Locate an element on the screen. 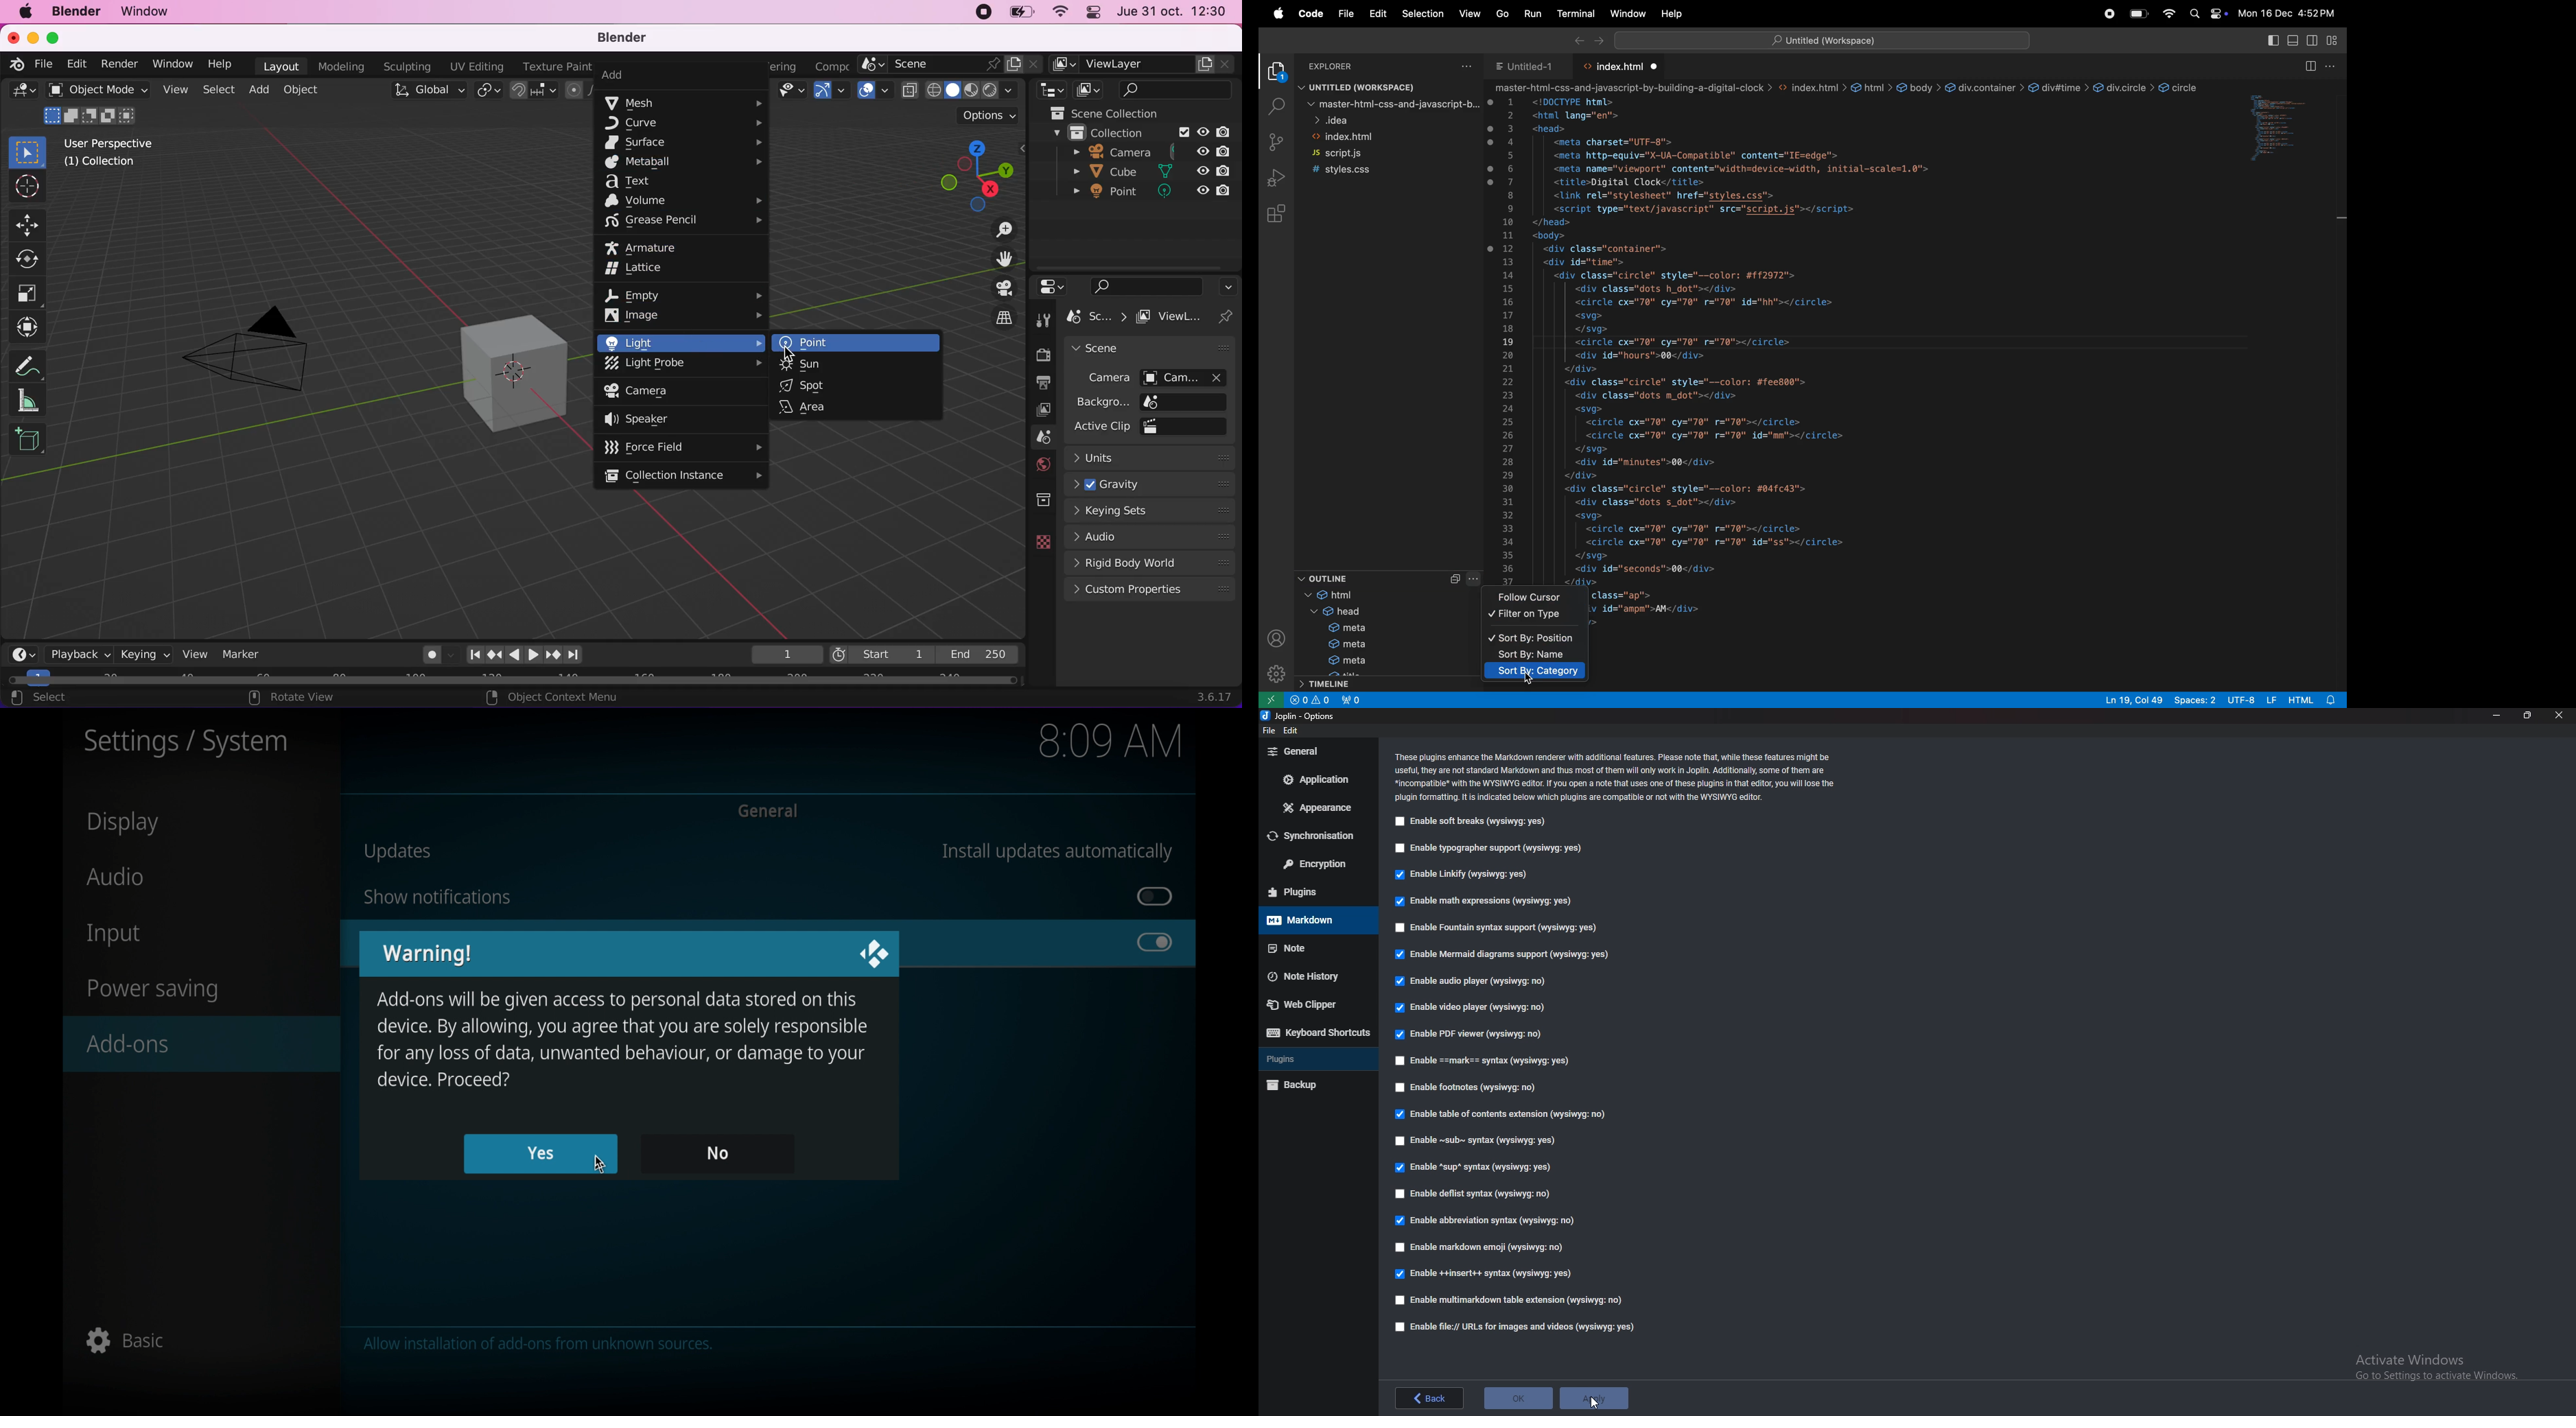  Enable PDF viewer is located at coordinates (1471, 1034).